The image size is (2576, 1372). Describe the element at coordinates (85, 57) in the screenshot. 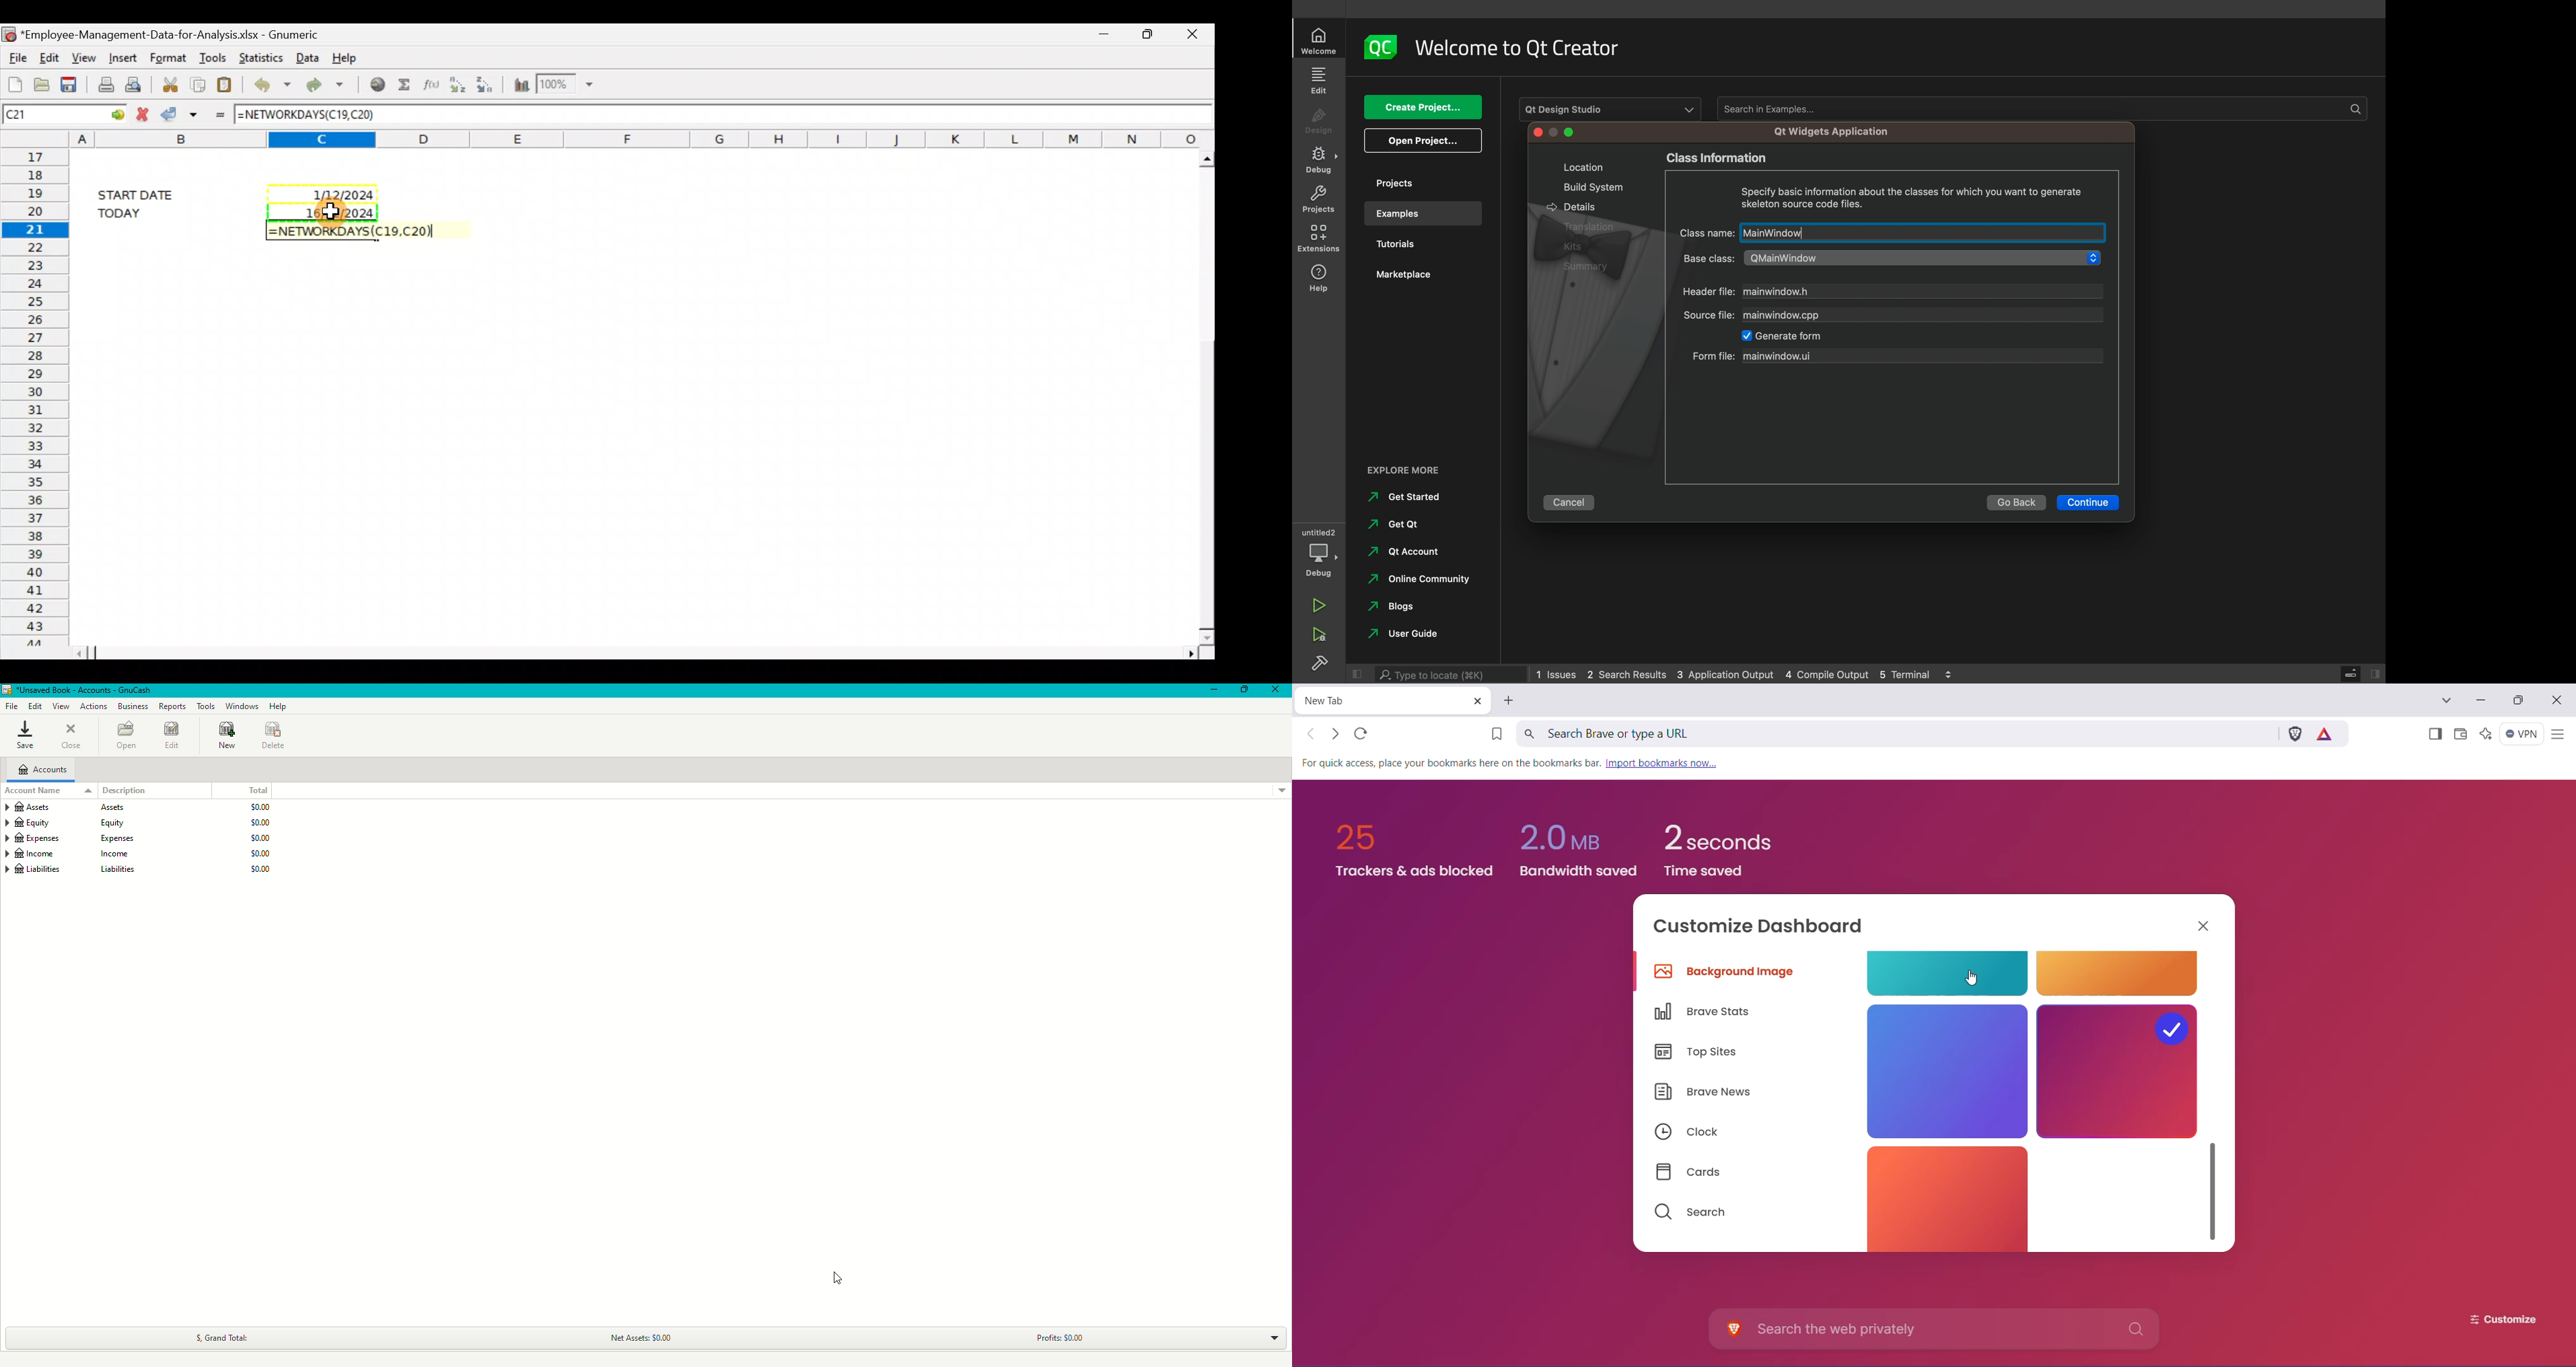

I see `View` at that location.